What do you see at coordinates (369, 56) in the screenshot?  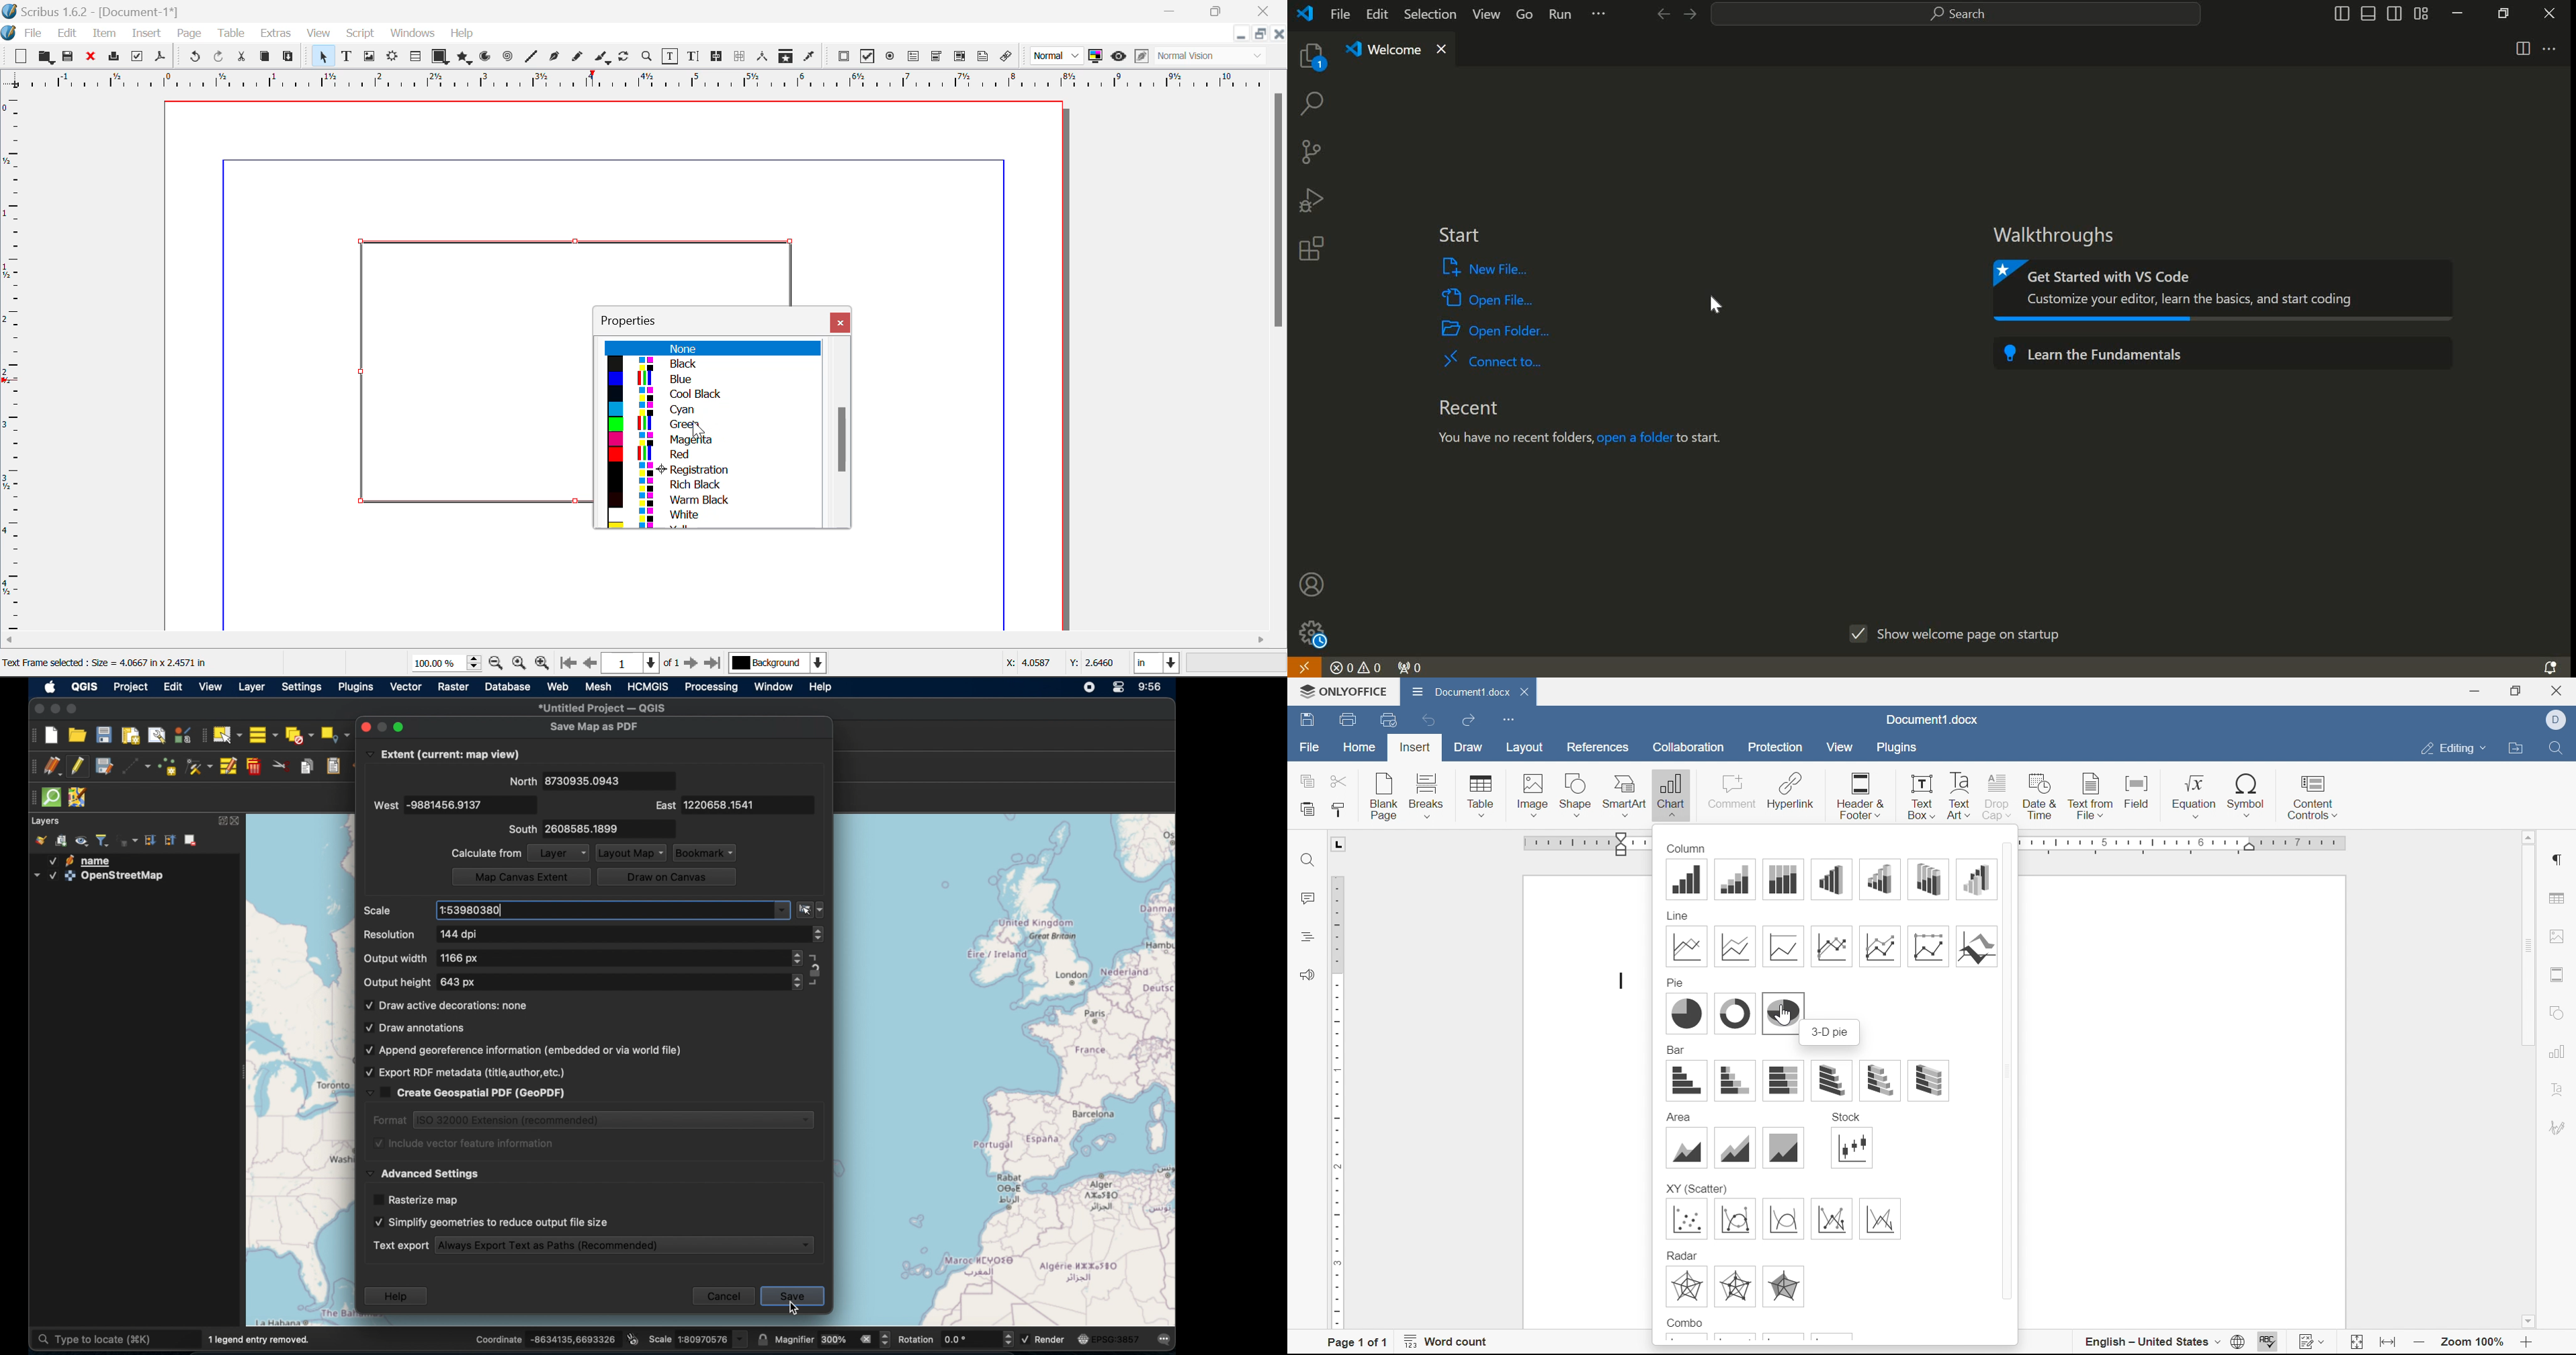 I see `Image Frame` at bounding box center [369, 56].